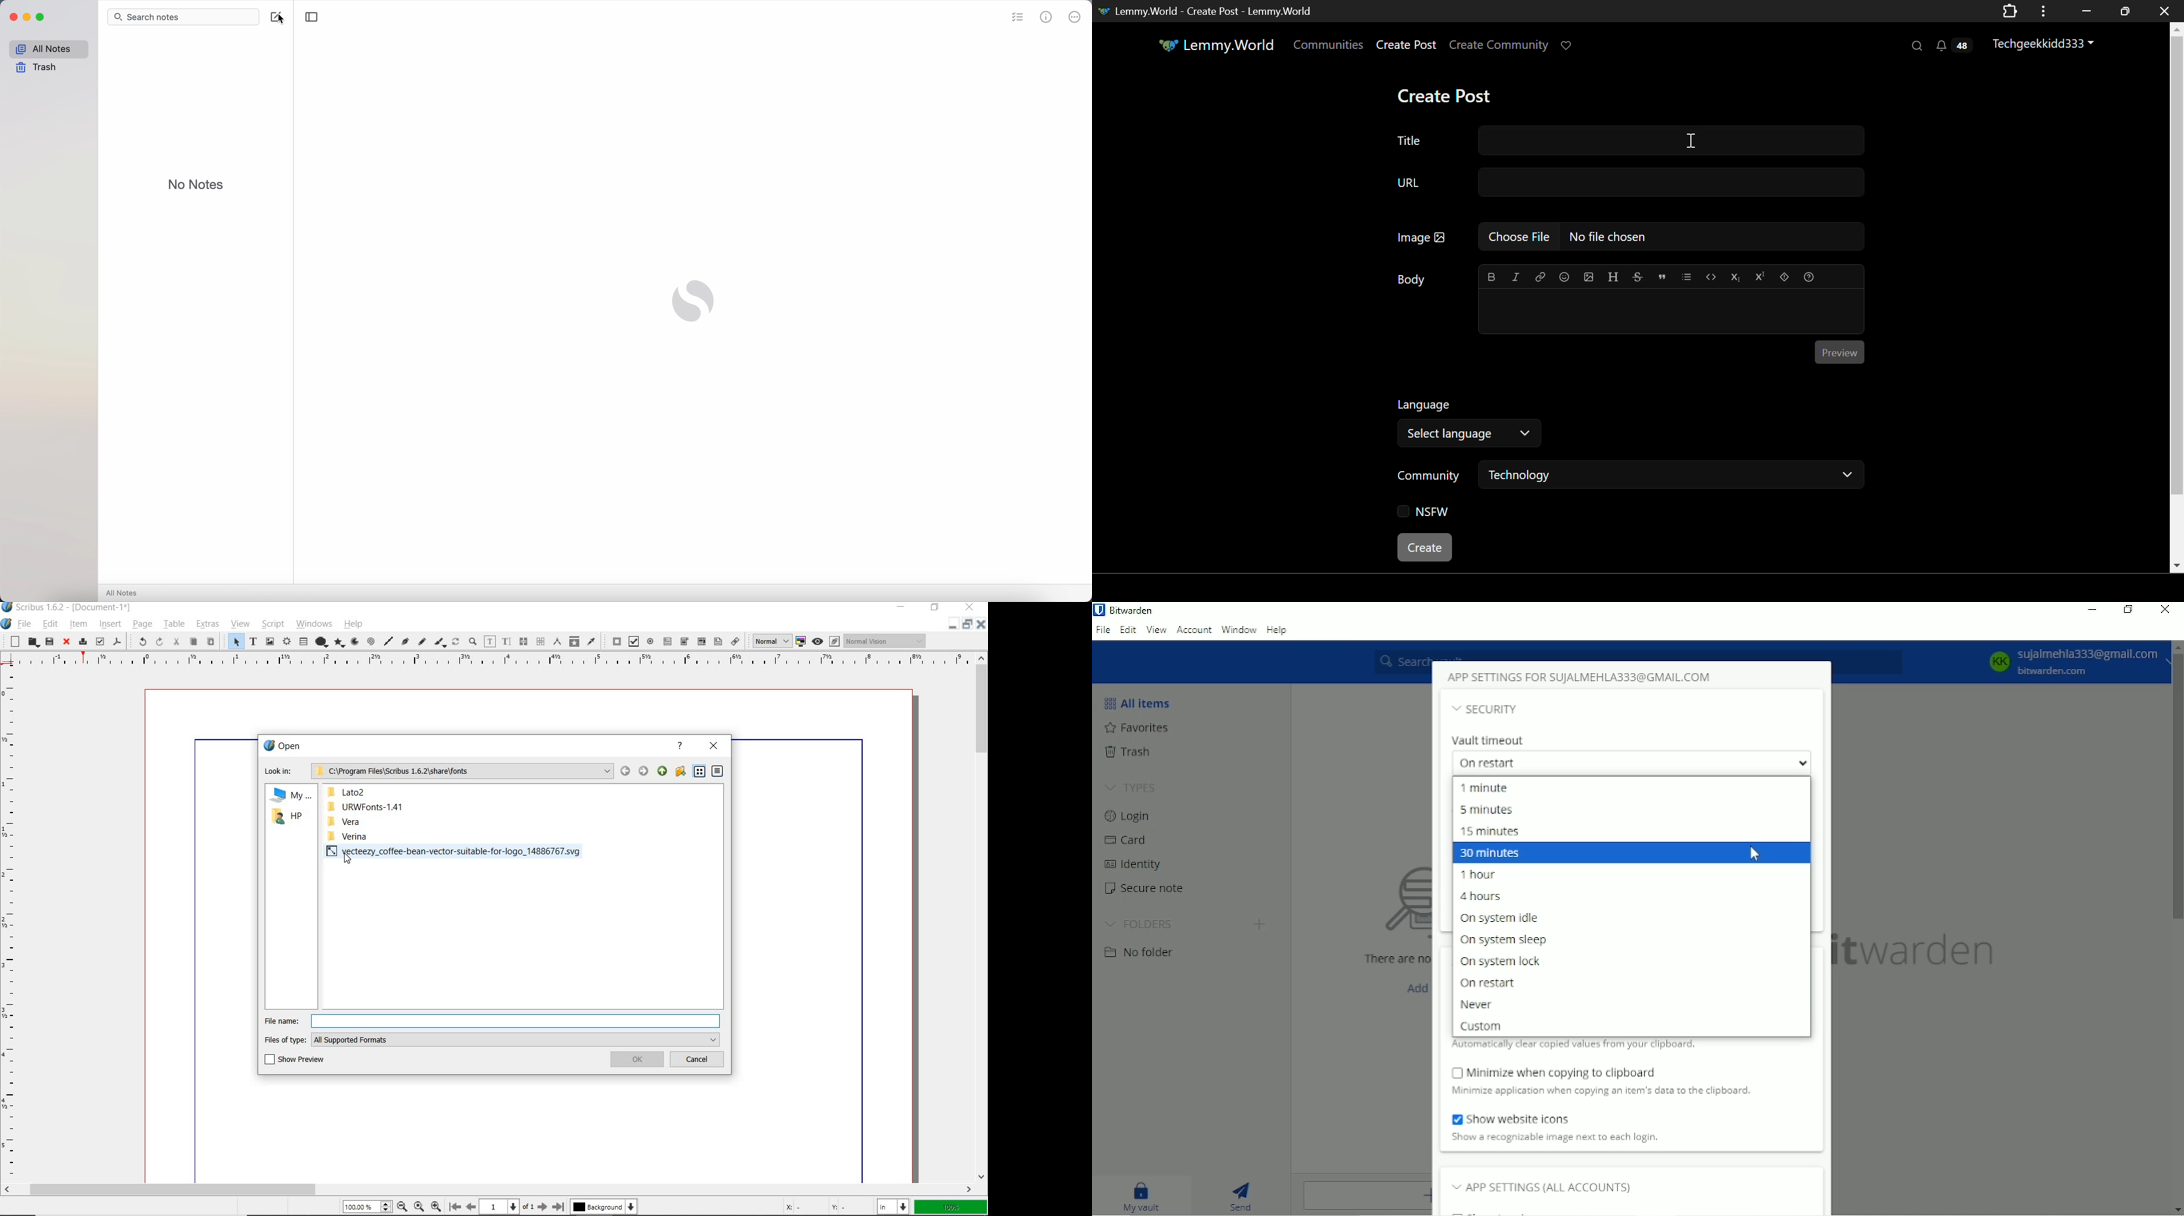 Image resolution: width=2184 pixels, height=1232 pixels. Describe the element at coordinates (488, 1191) in the screenshot. I see `scrollbar` at that location.